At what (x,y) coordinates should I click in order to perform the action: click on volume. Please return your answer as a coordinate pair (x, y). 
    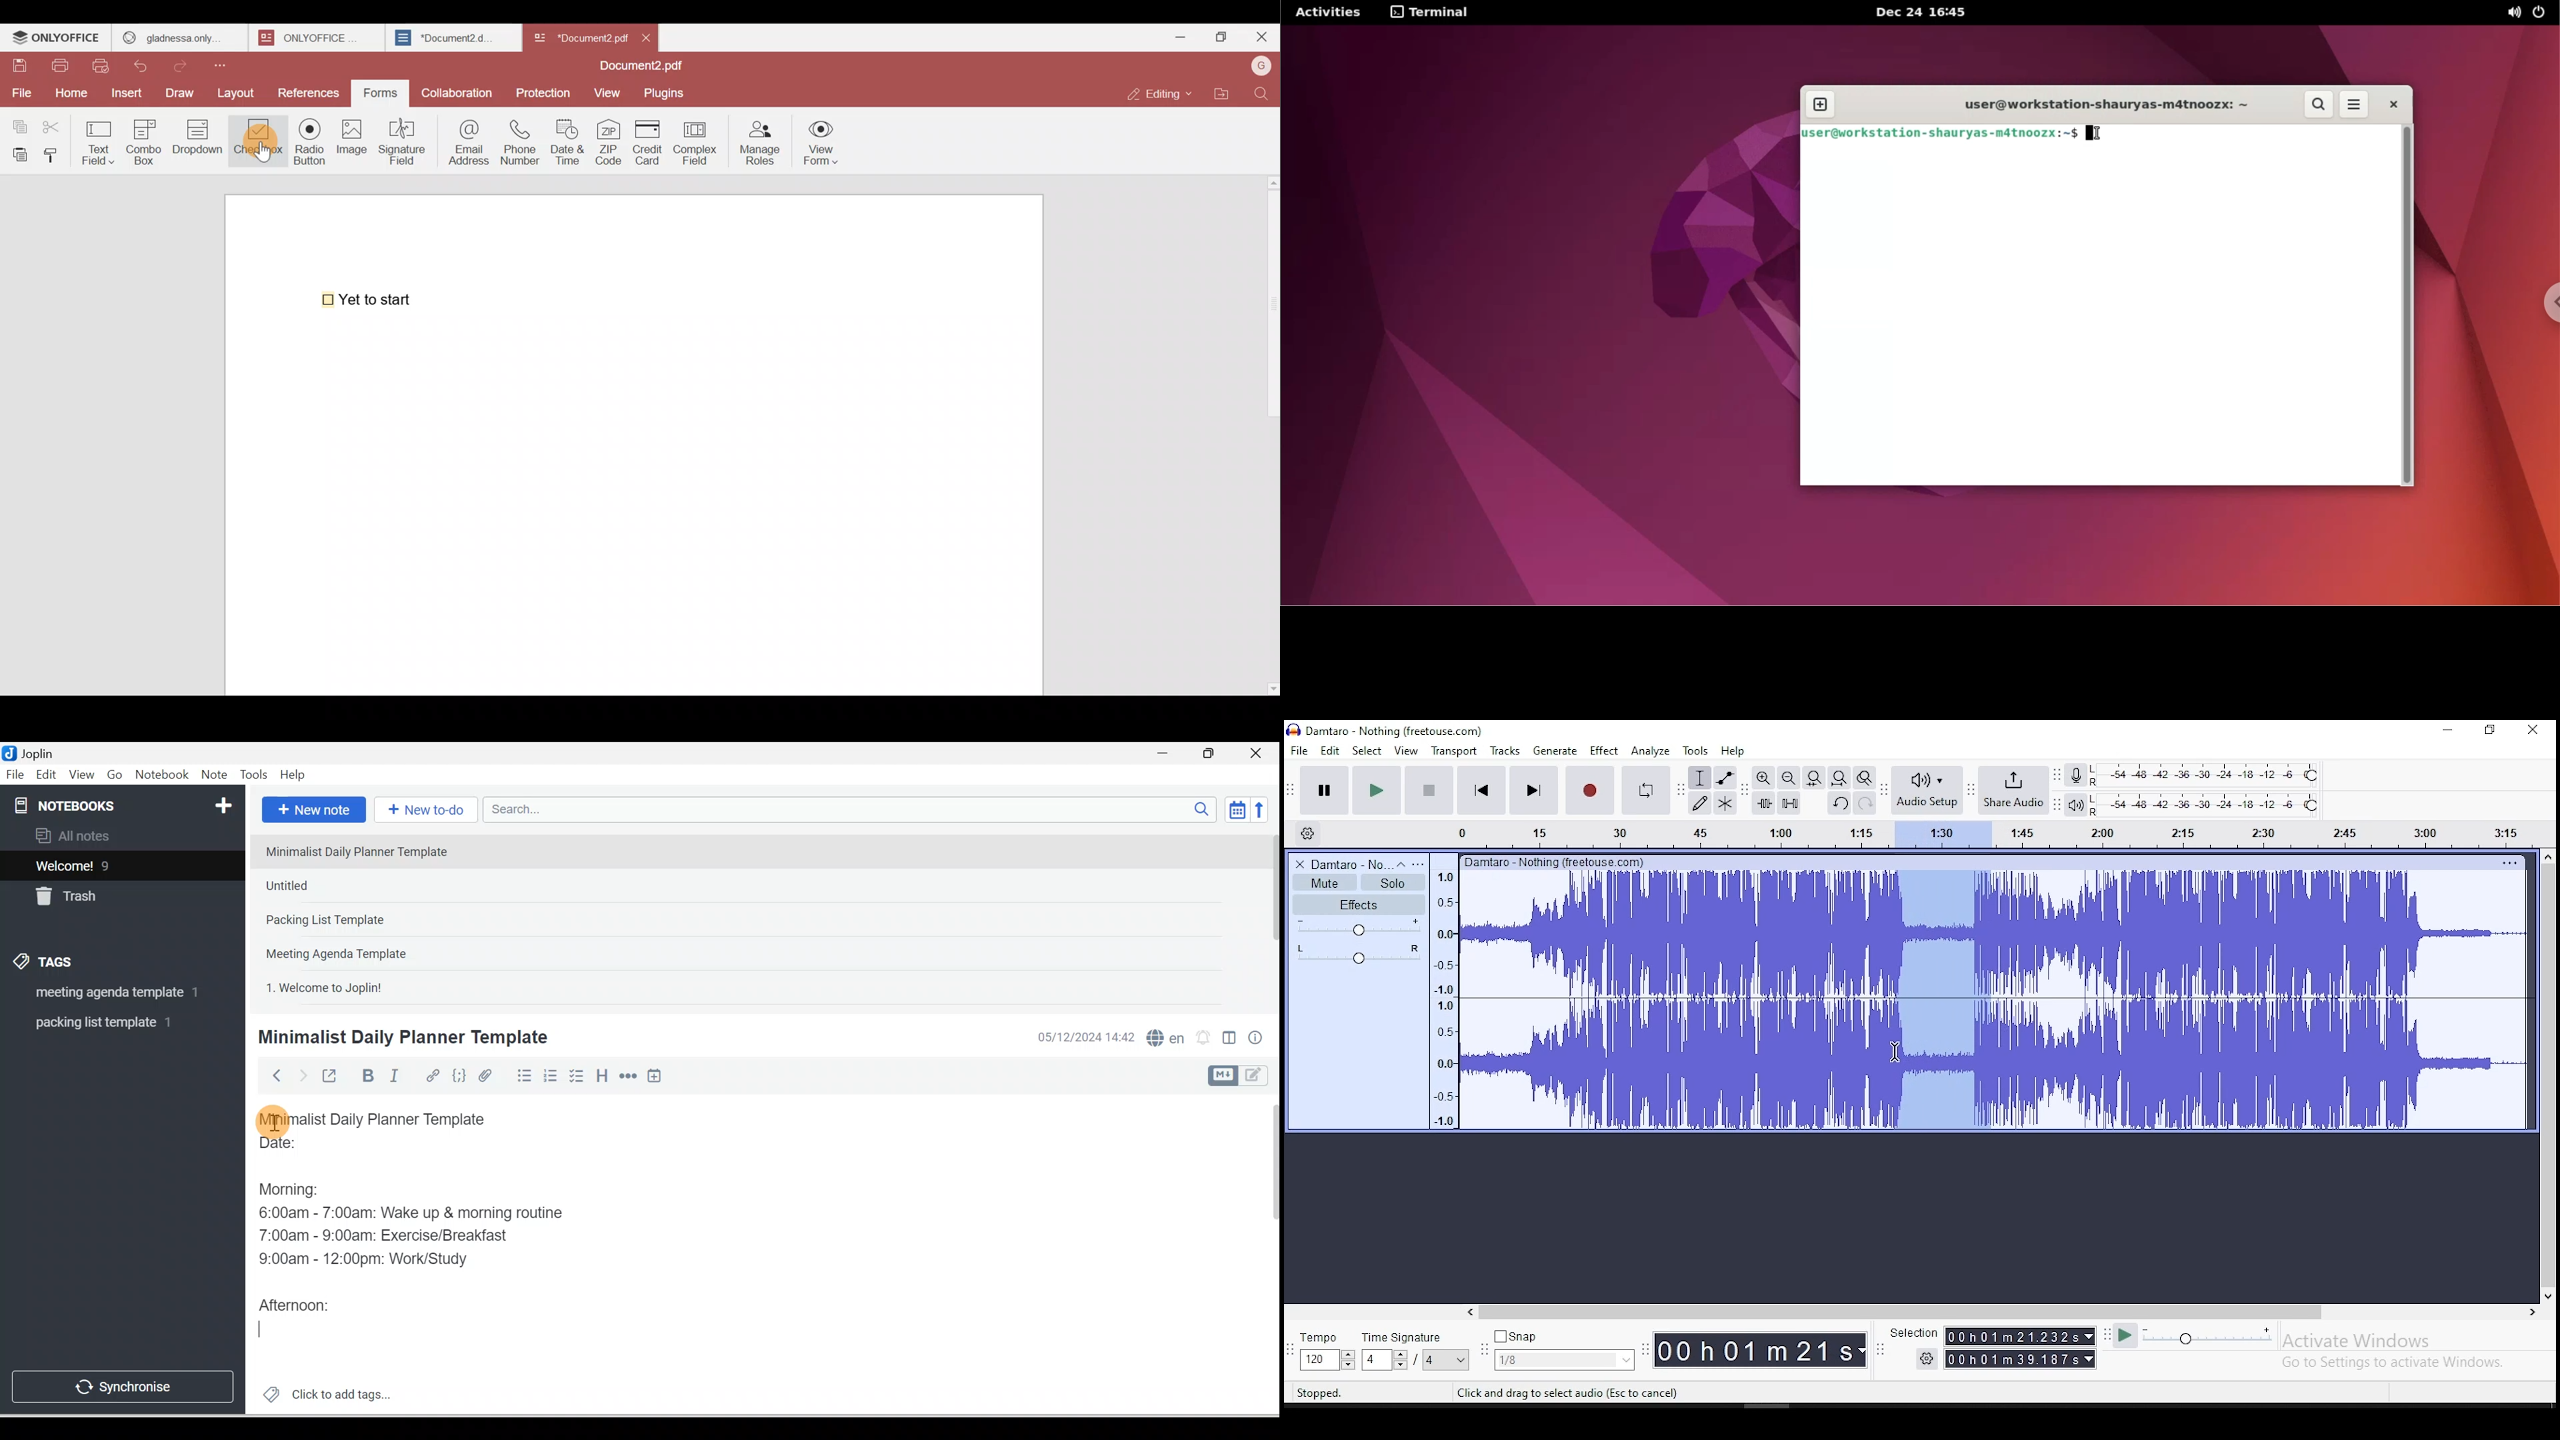
    Looking at the image, I should click on (1360, 927).